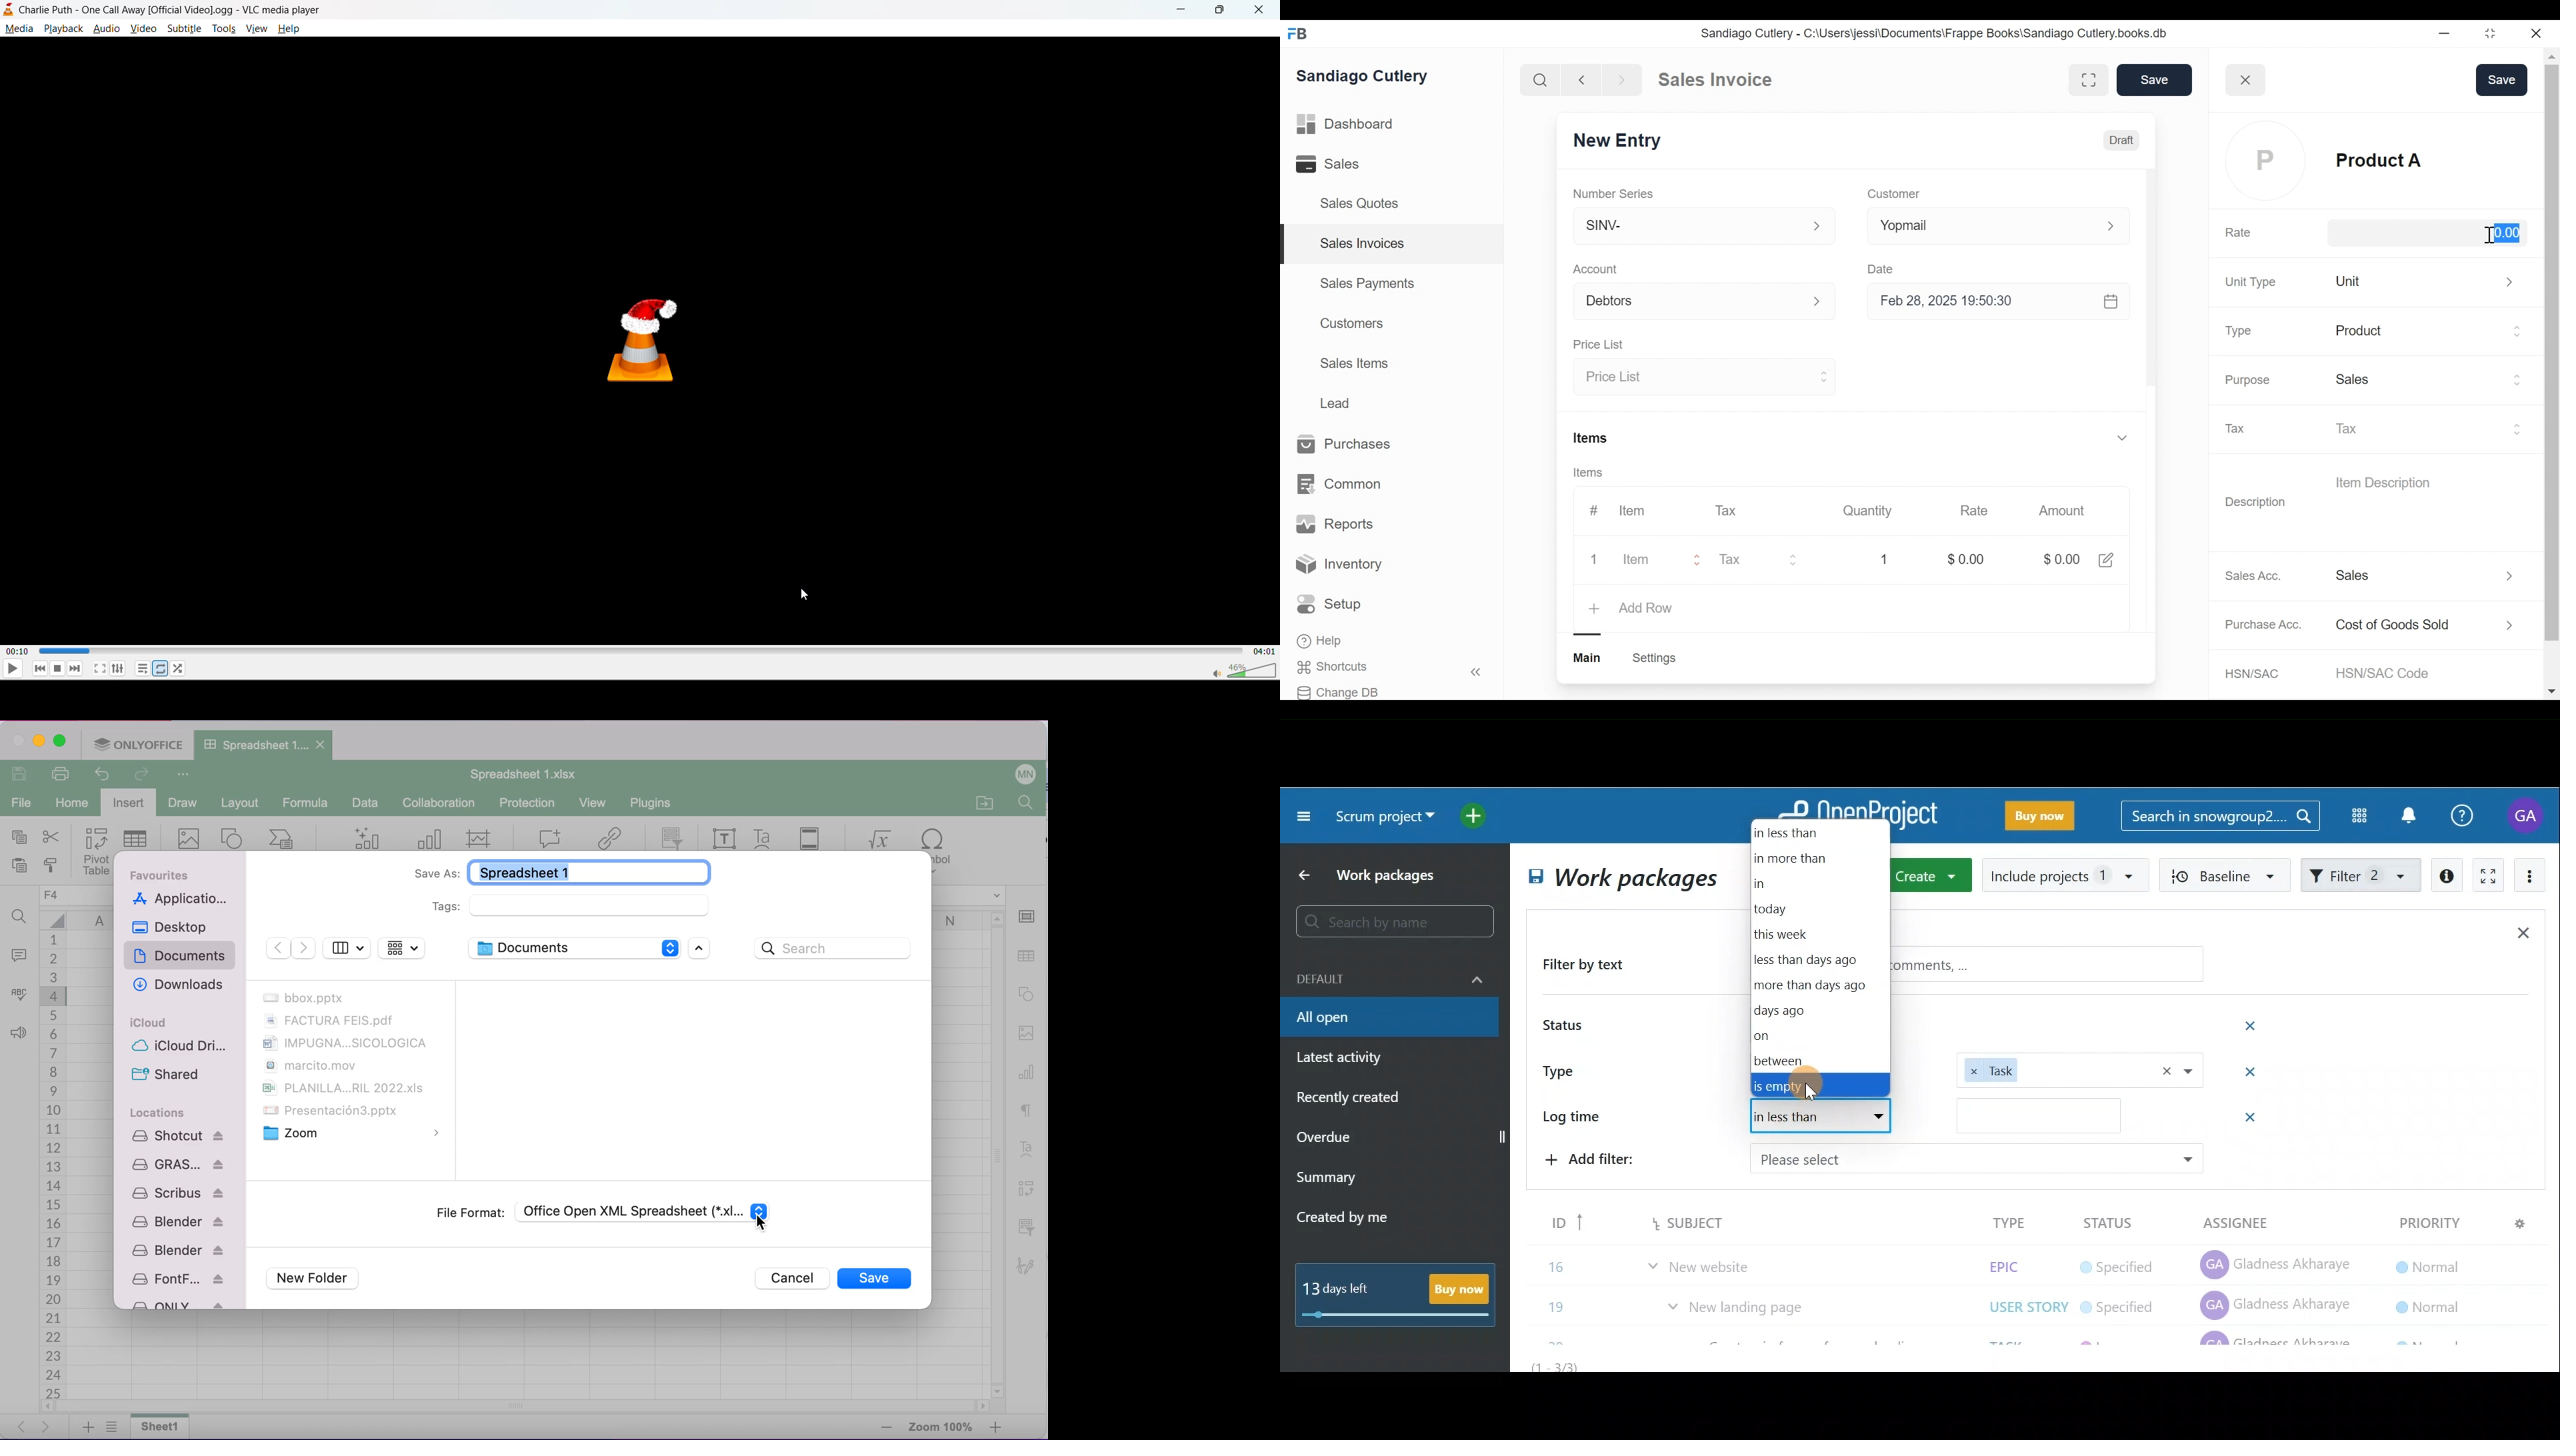 The image size is (2576, 1456). I want to click on More actions, so click(2530, 879).